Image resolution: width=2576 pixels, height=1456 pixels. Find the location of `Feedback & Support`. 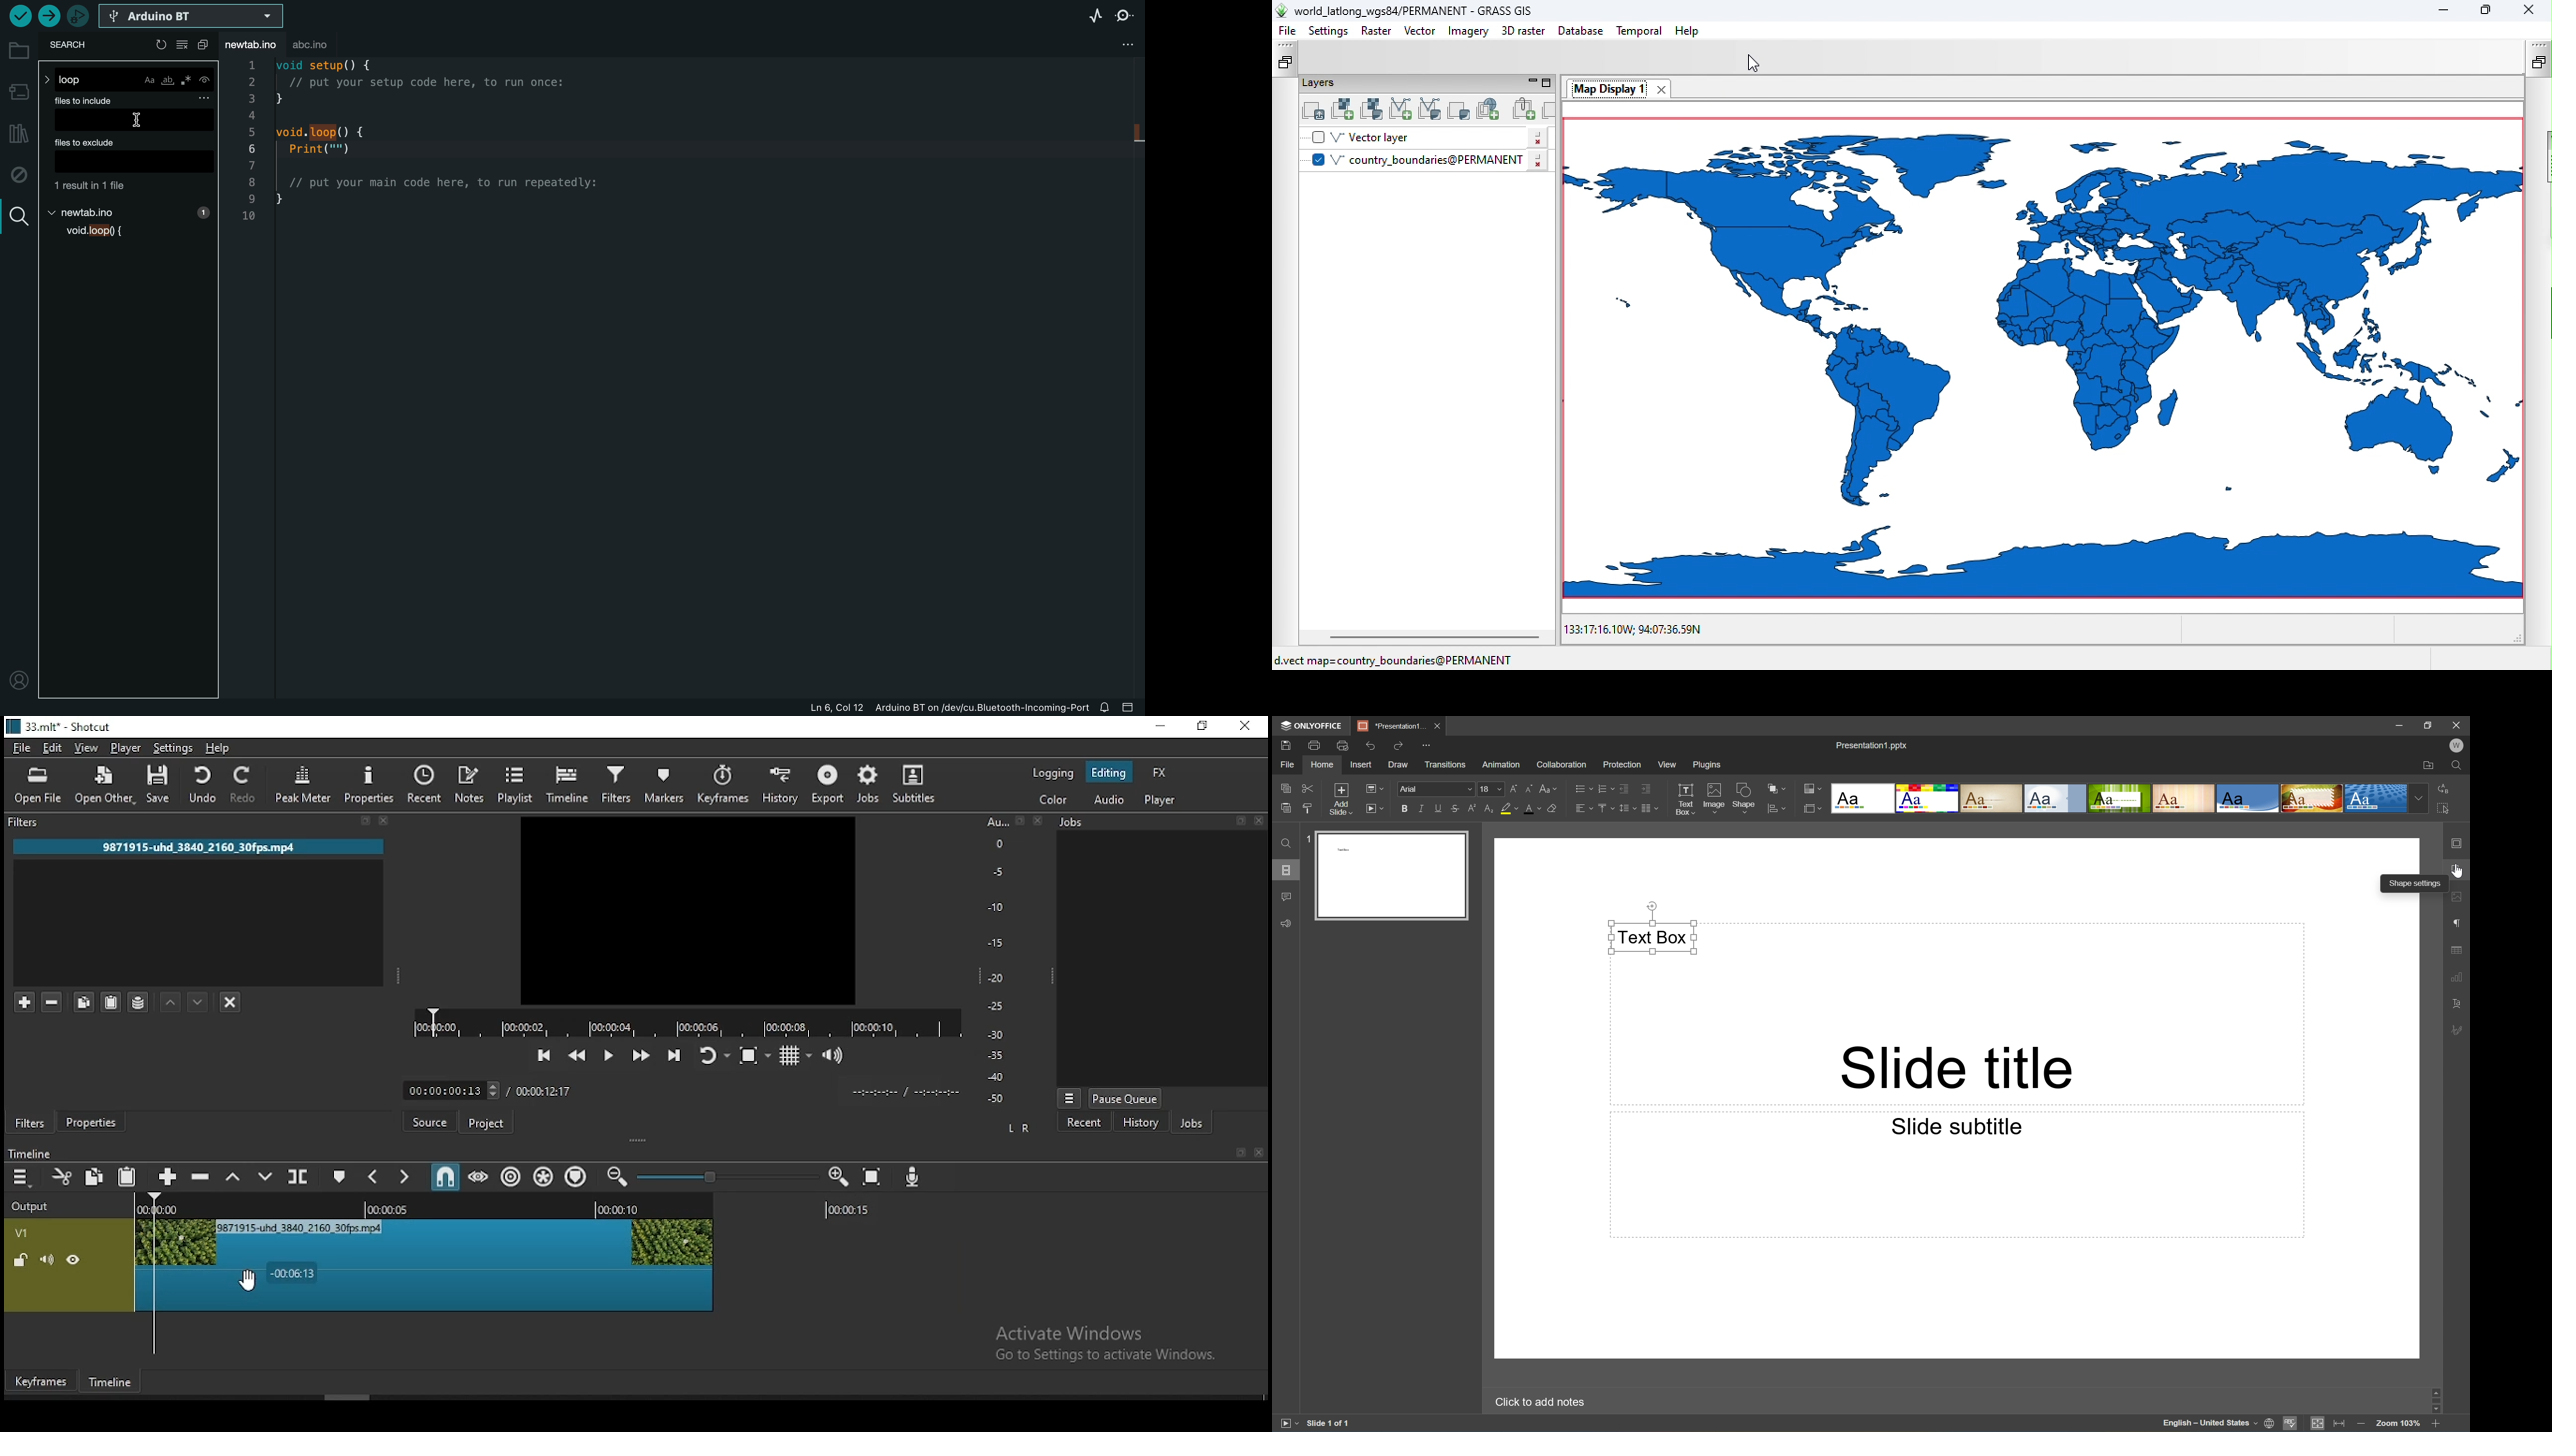

Feedback & Support is located at coordinates (1286, 924).